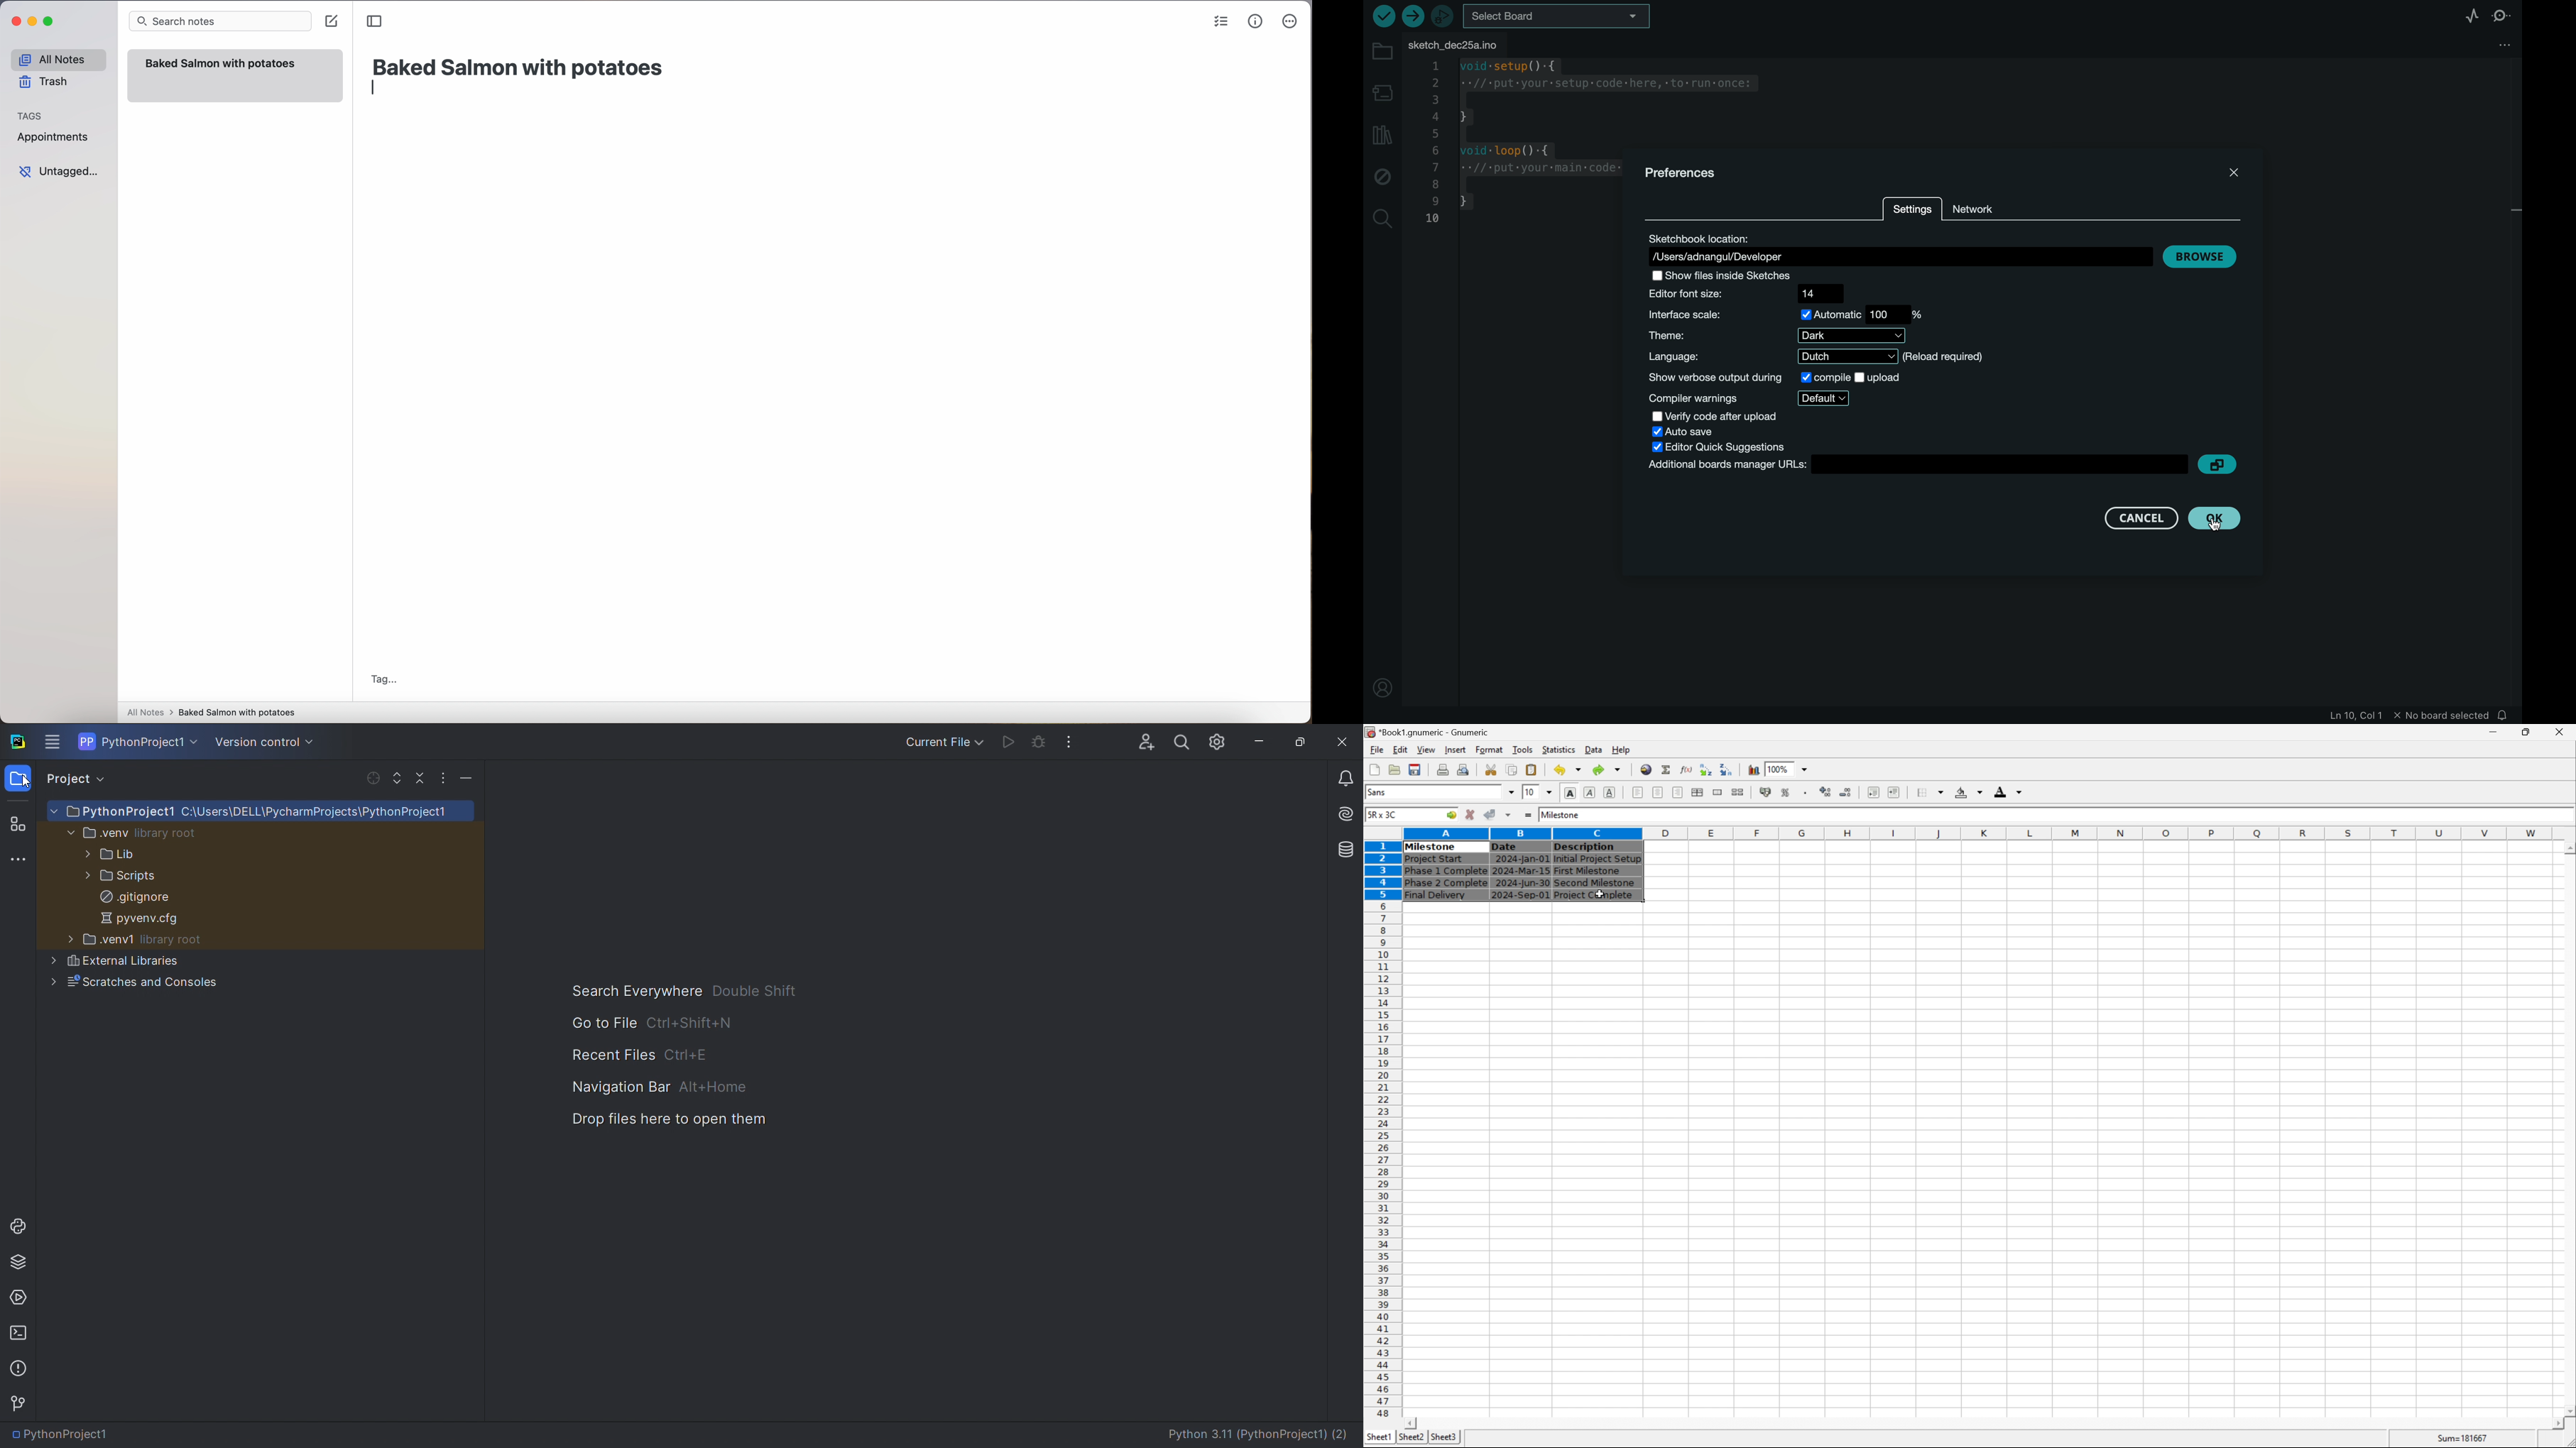 The width and height of the screenshot is (2576, 1456). What do you see at coordinates (1255, 21) in the screenshot?
I see `metrics` at bounding box center [1255, 21].